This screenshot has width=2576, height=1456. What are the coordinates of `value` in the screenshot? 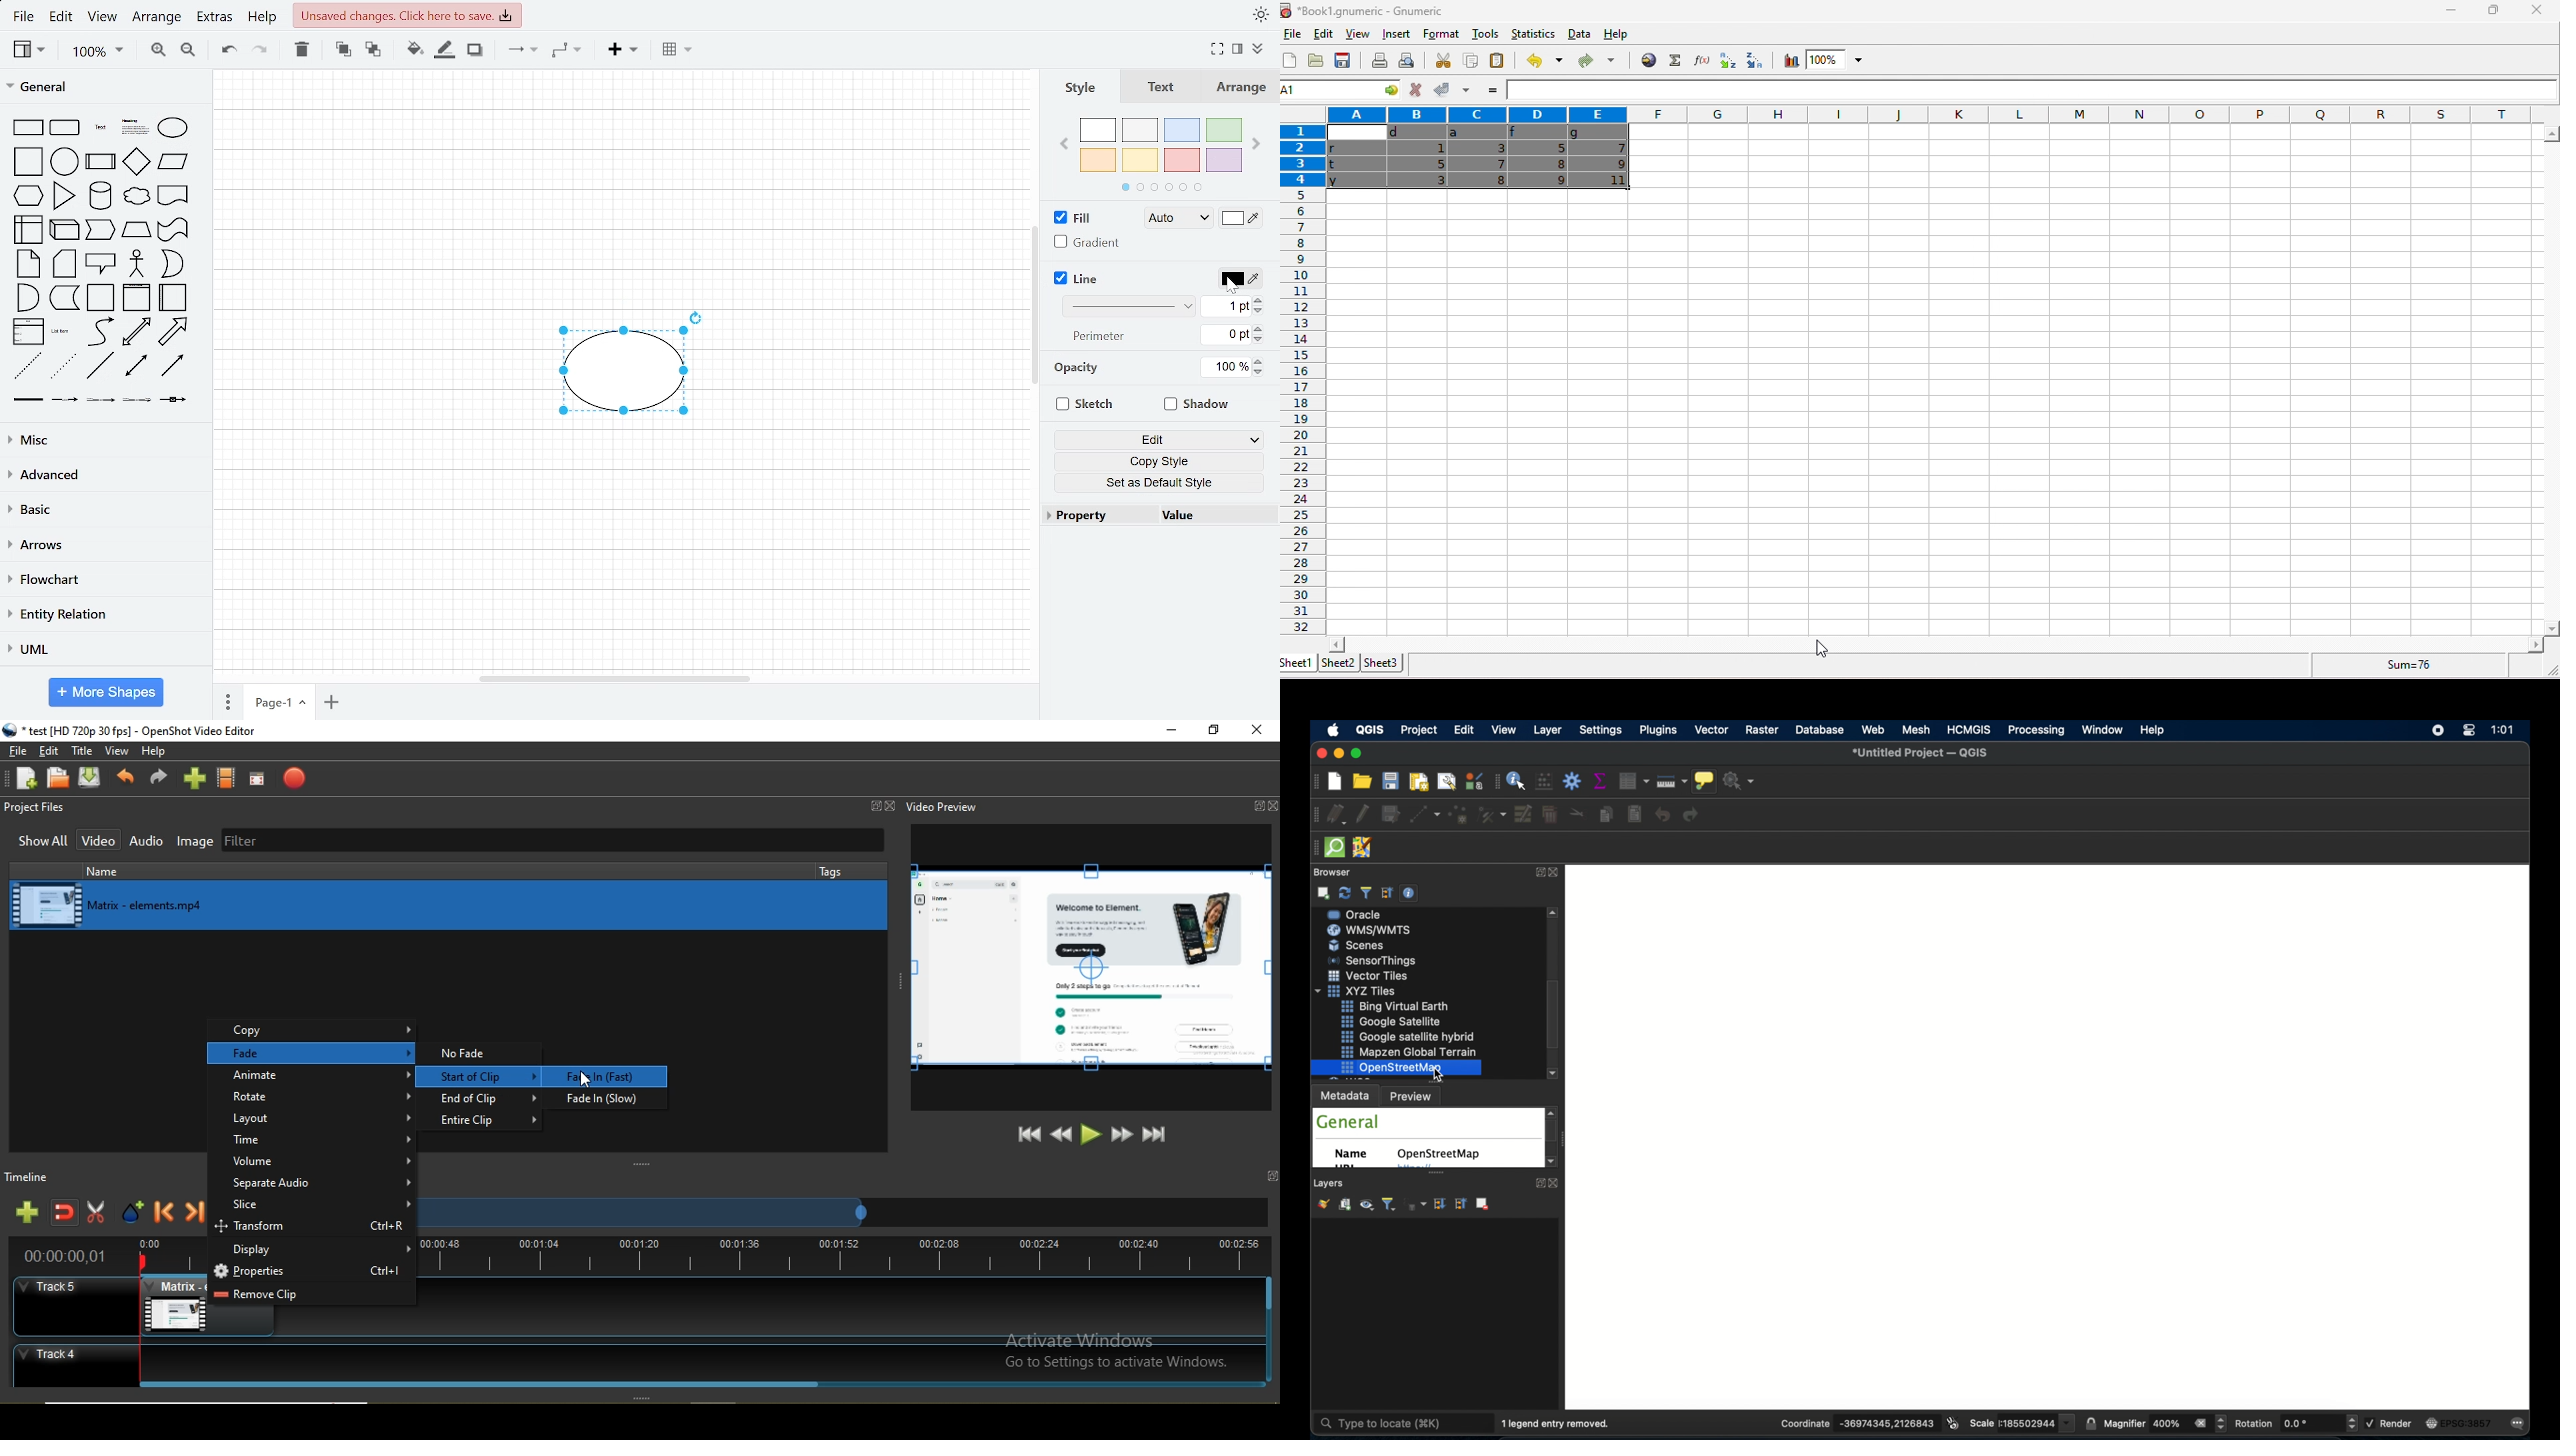 It's located at (1216, 516).